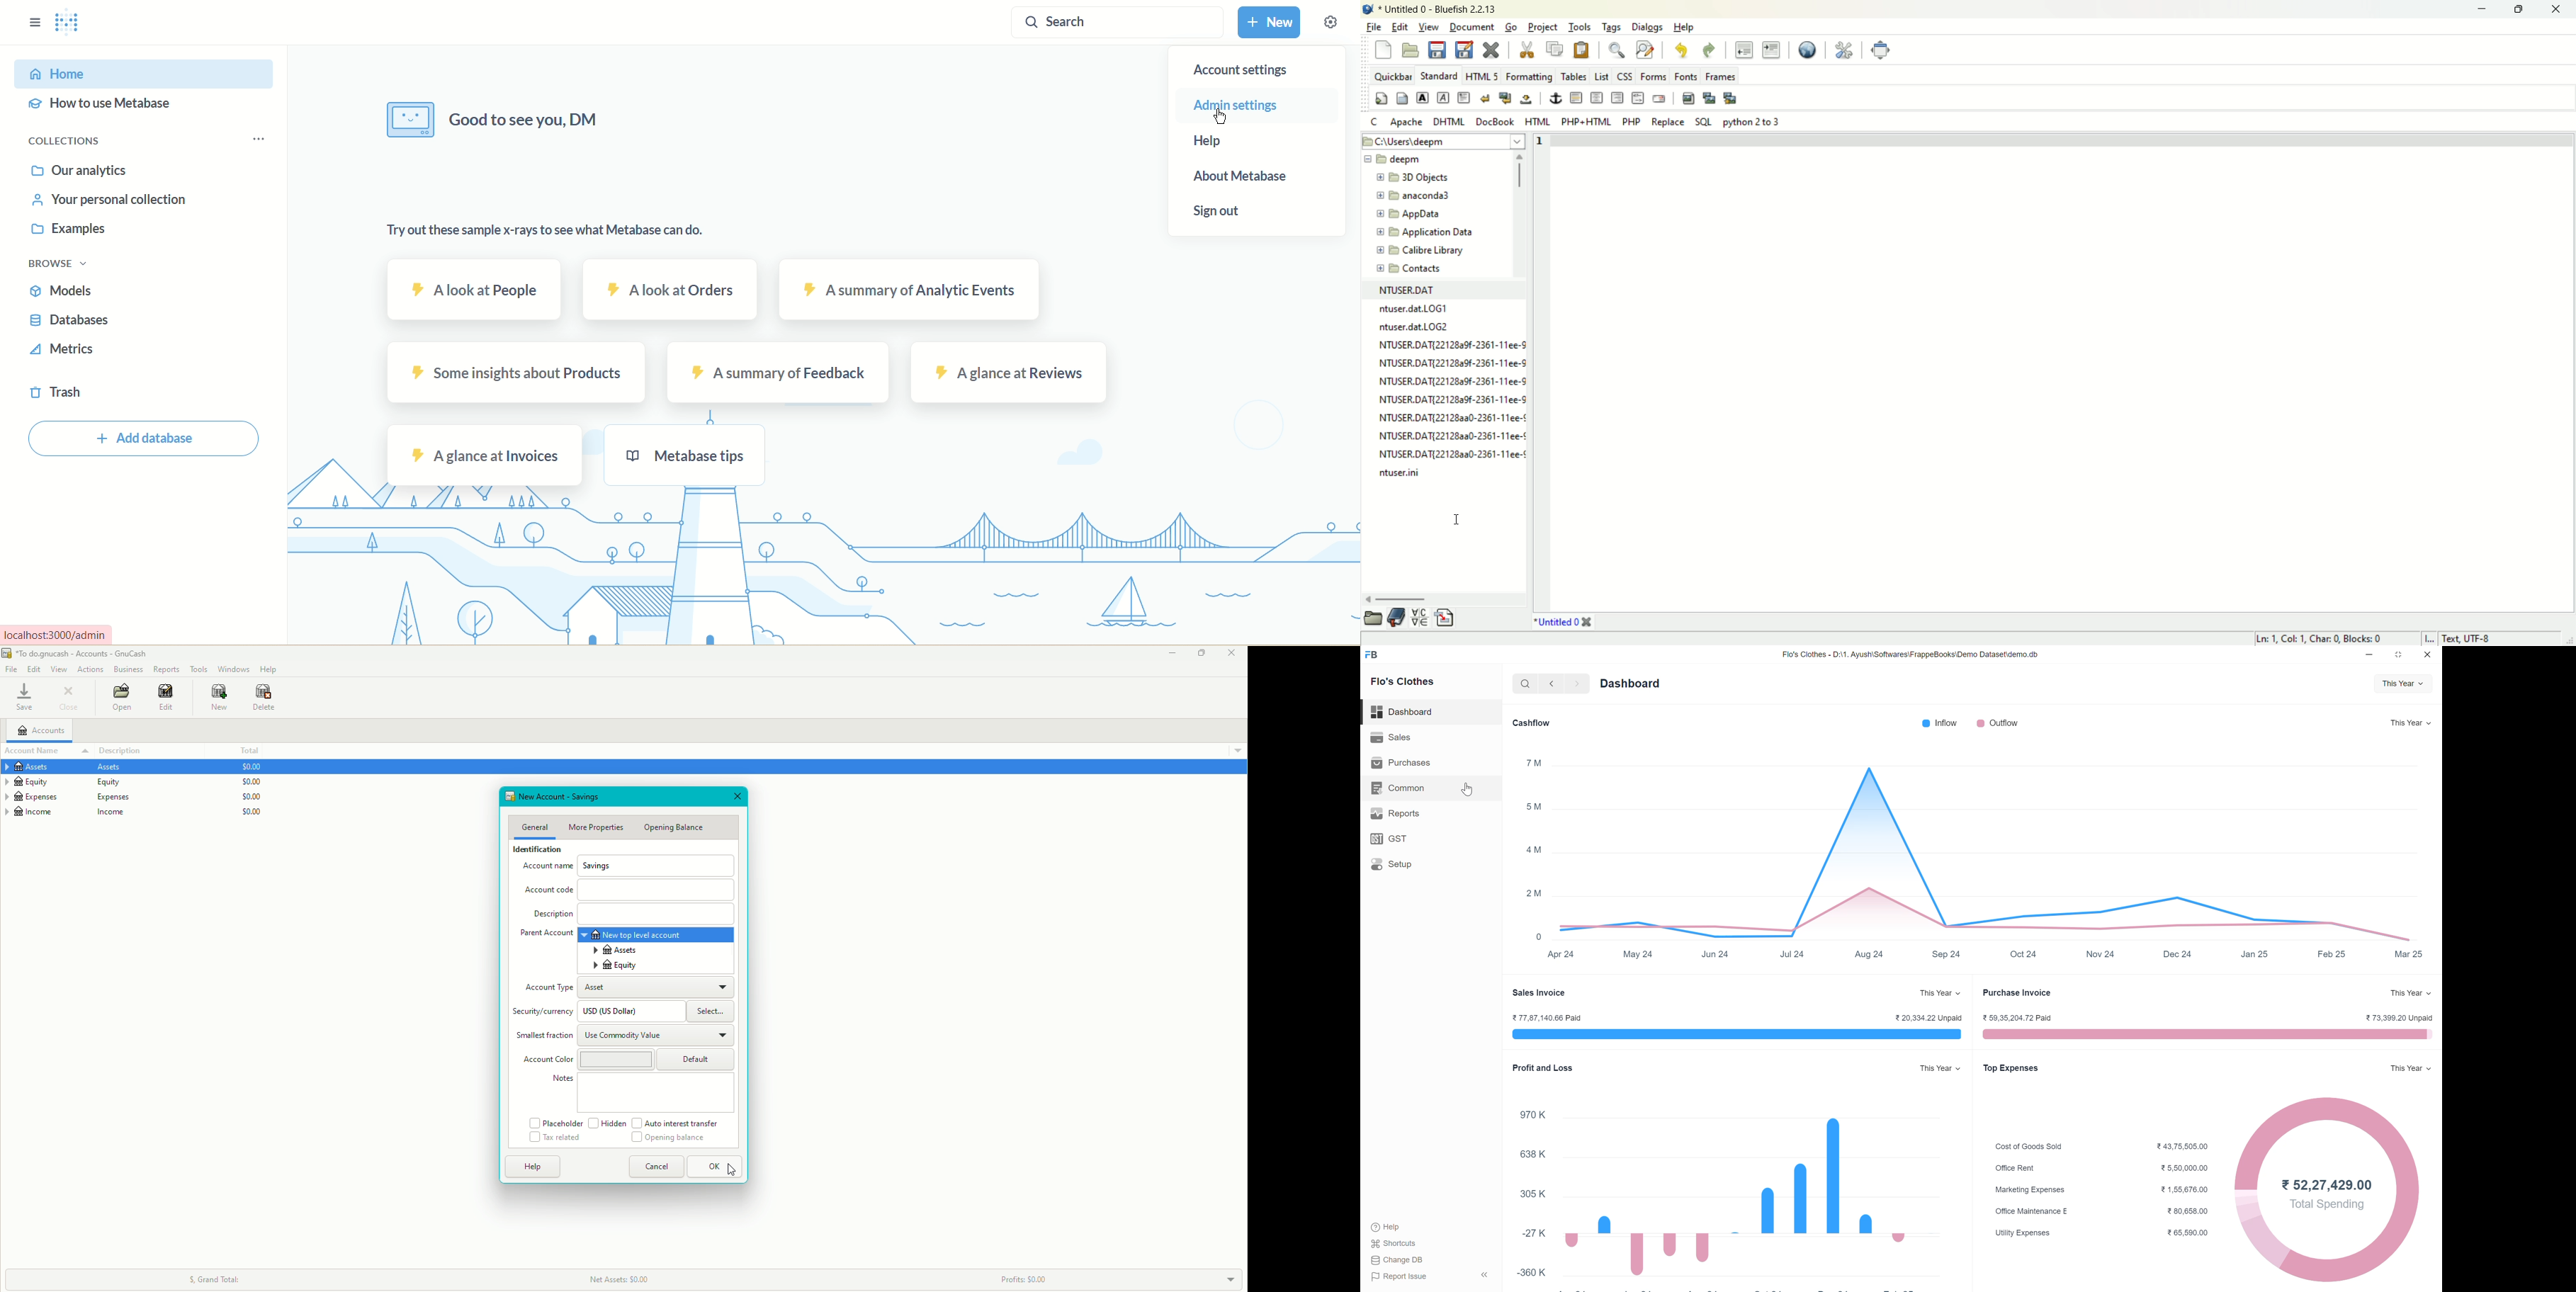  Describe the element at coordinates (667, 1139) in the screenshot. I see `Opening Balance` at that location.